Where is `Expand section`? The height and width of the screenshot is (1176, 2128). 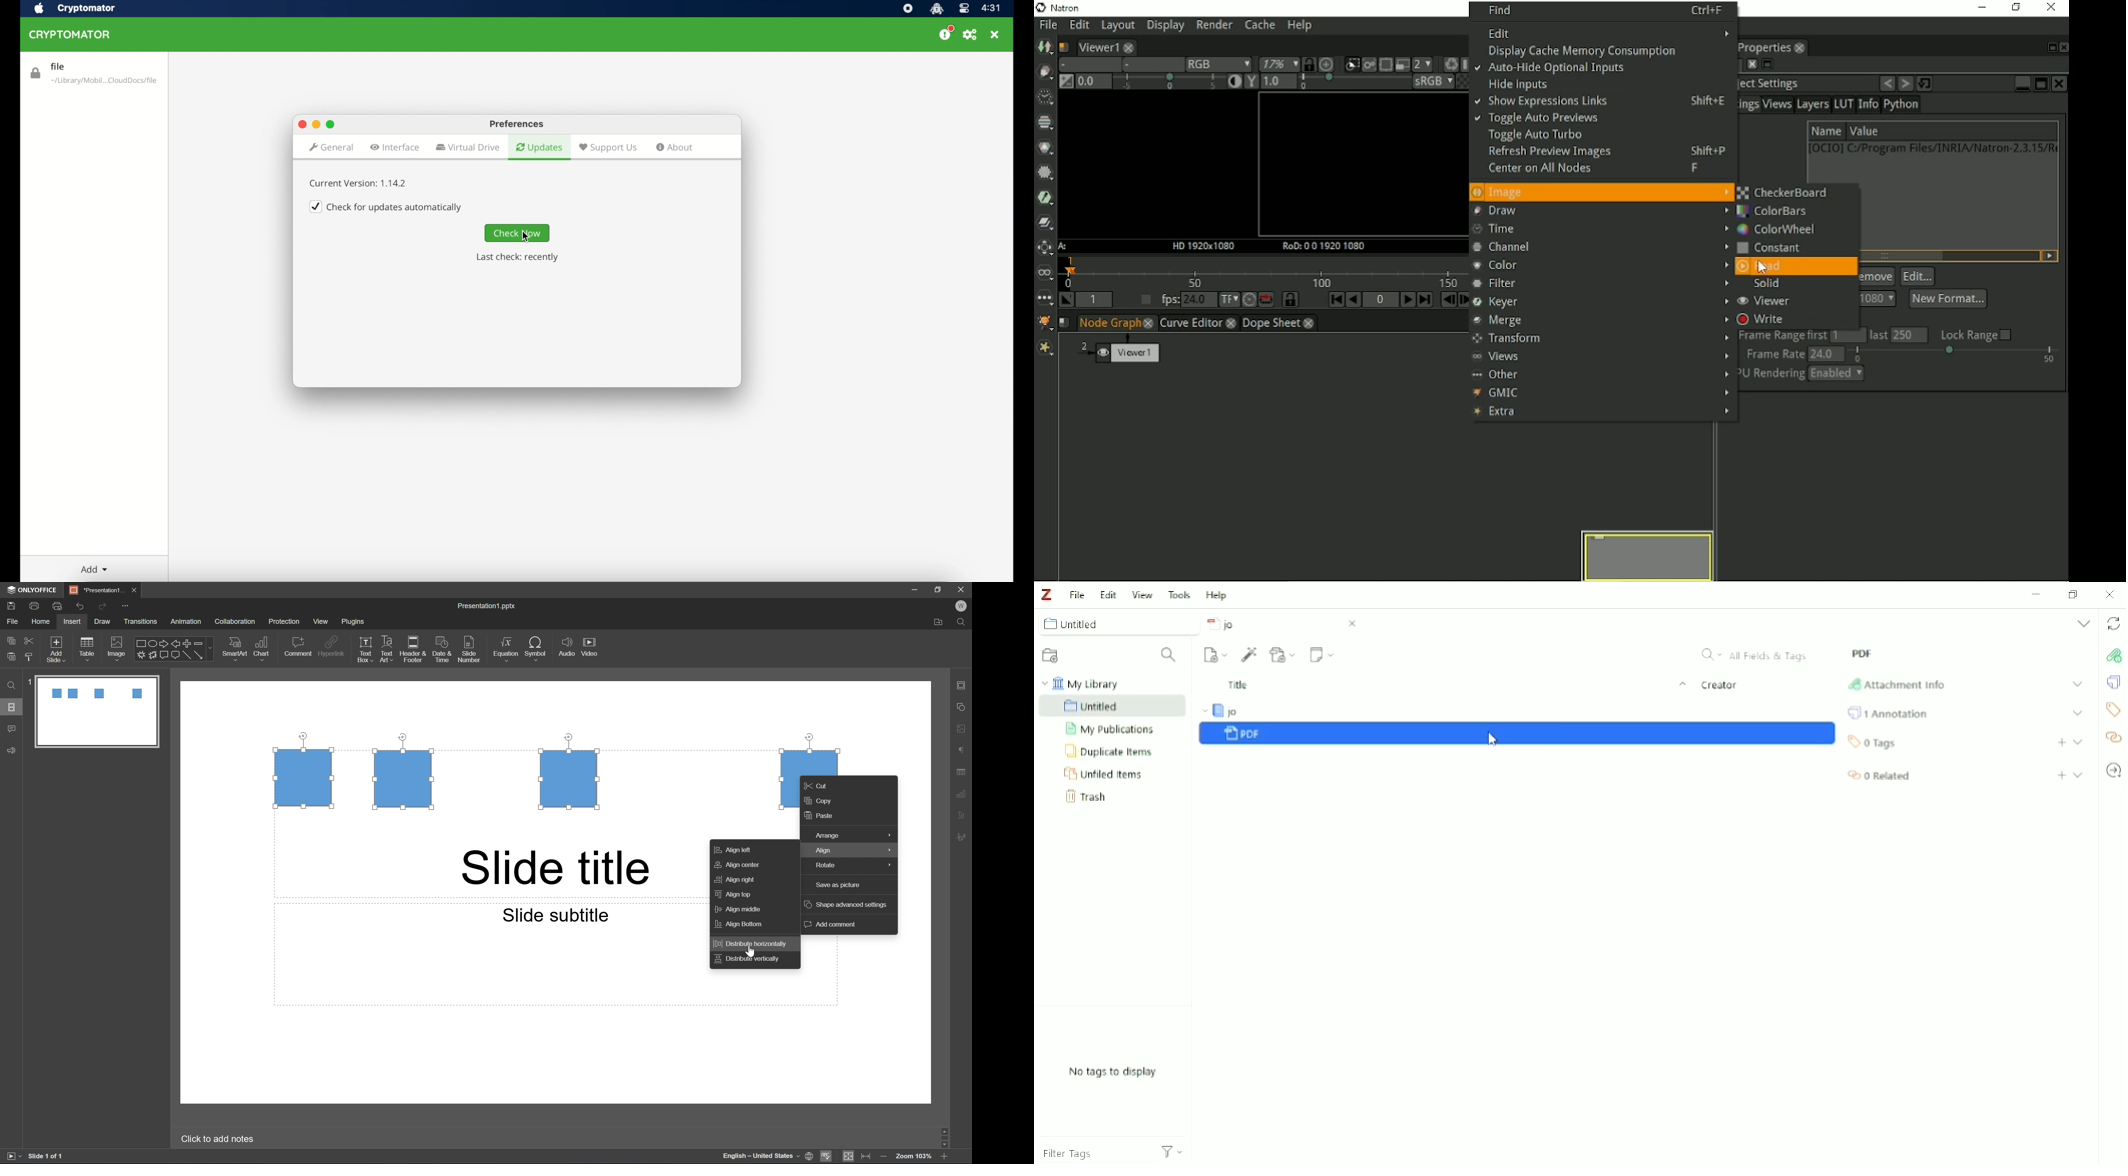
Expand section is located at coordinates (2079, 741).